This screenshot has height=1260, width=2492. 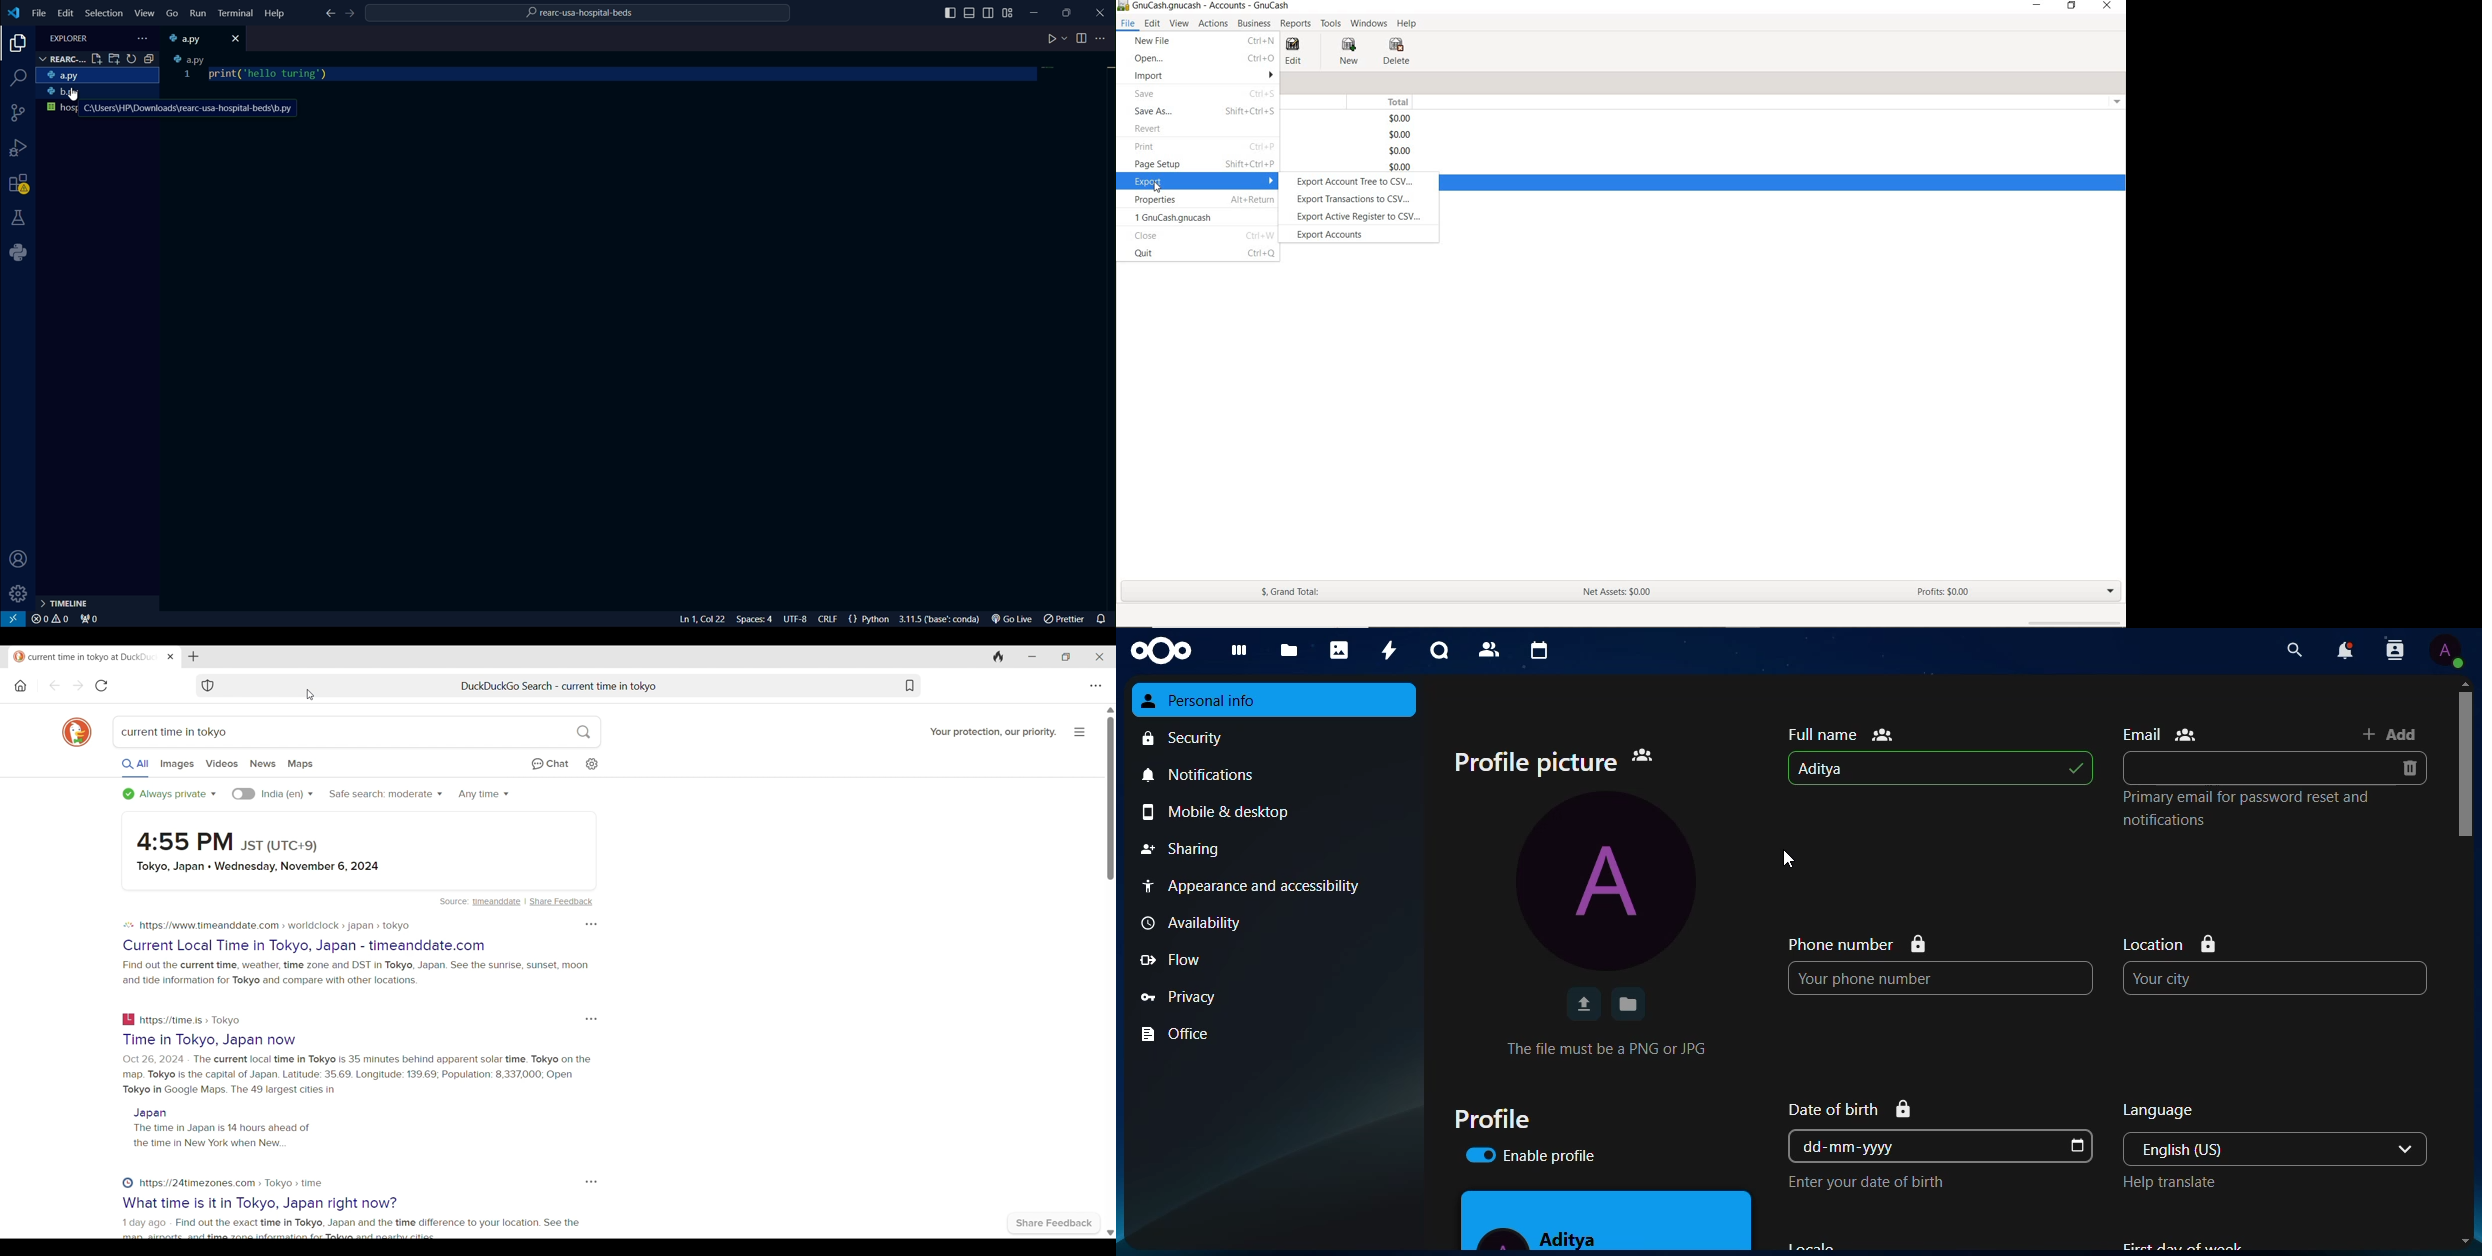 What do you see at coordinates (2467, 895) in the screenshot?
I see `scroll bar` at bounding box center [2467, 895].